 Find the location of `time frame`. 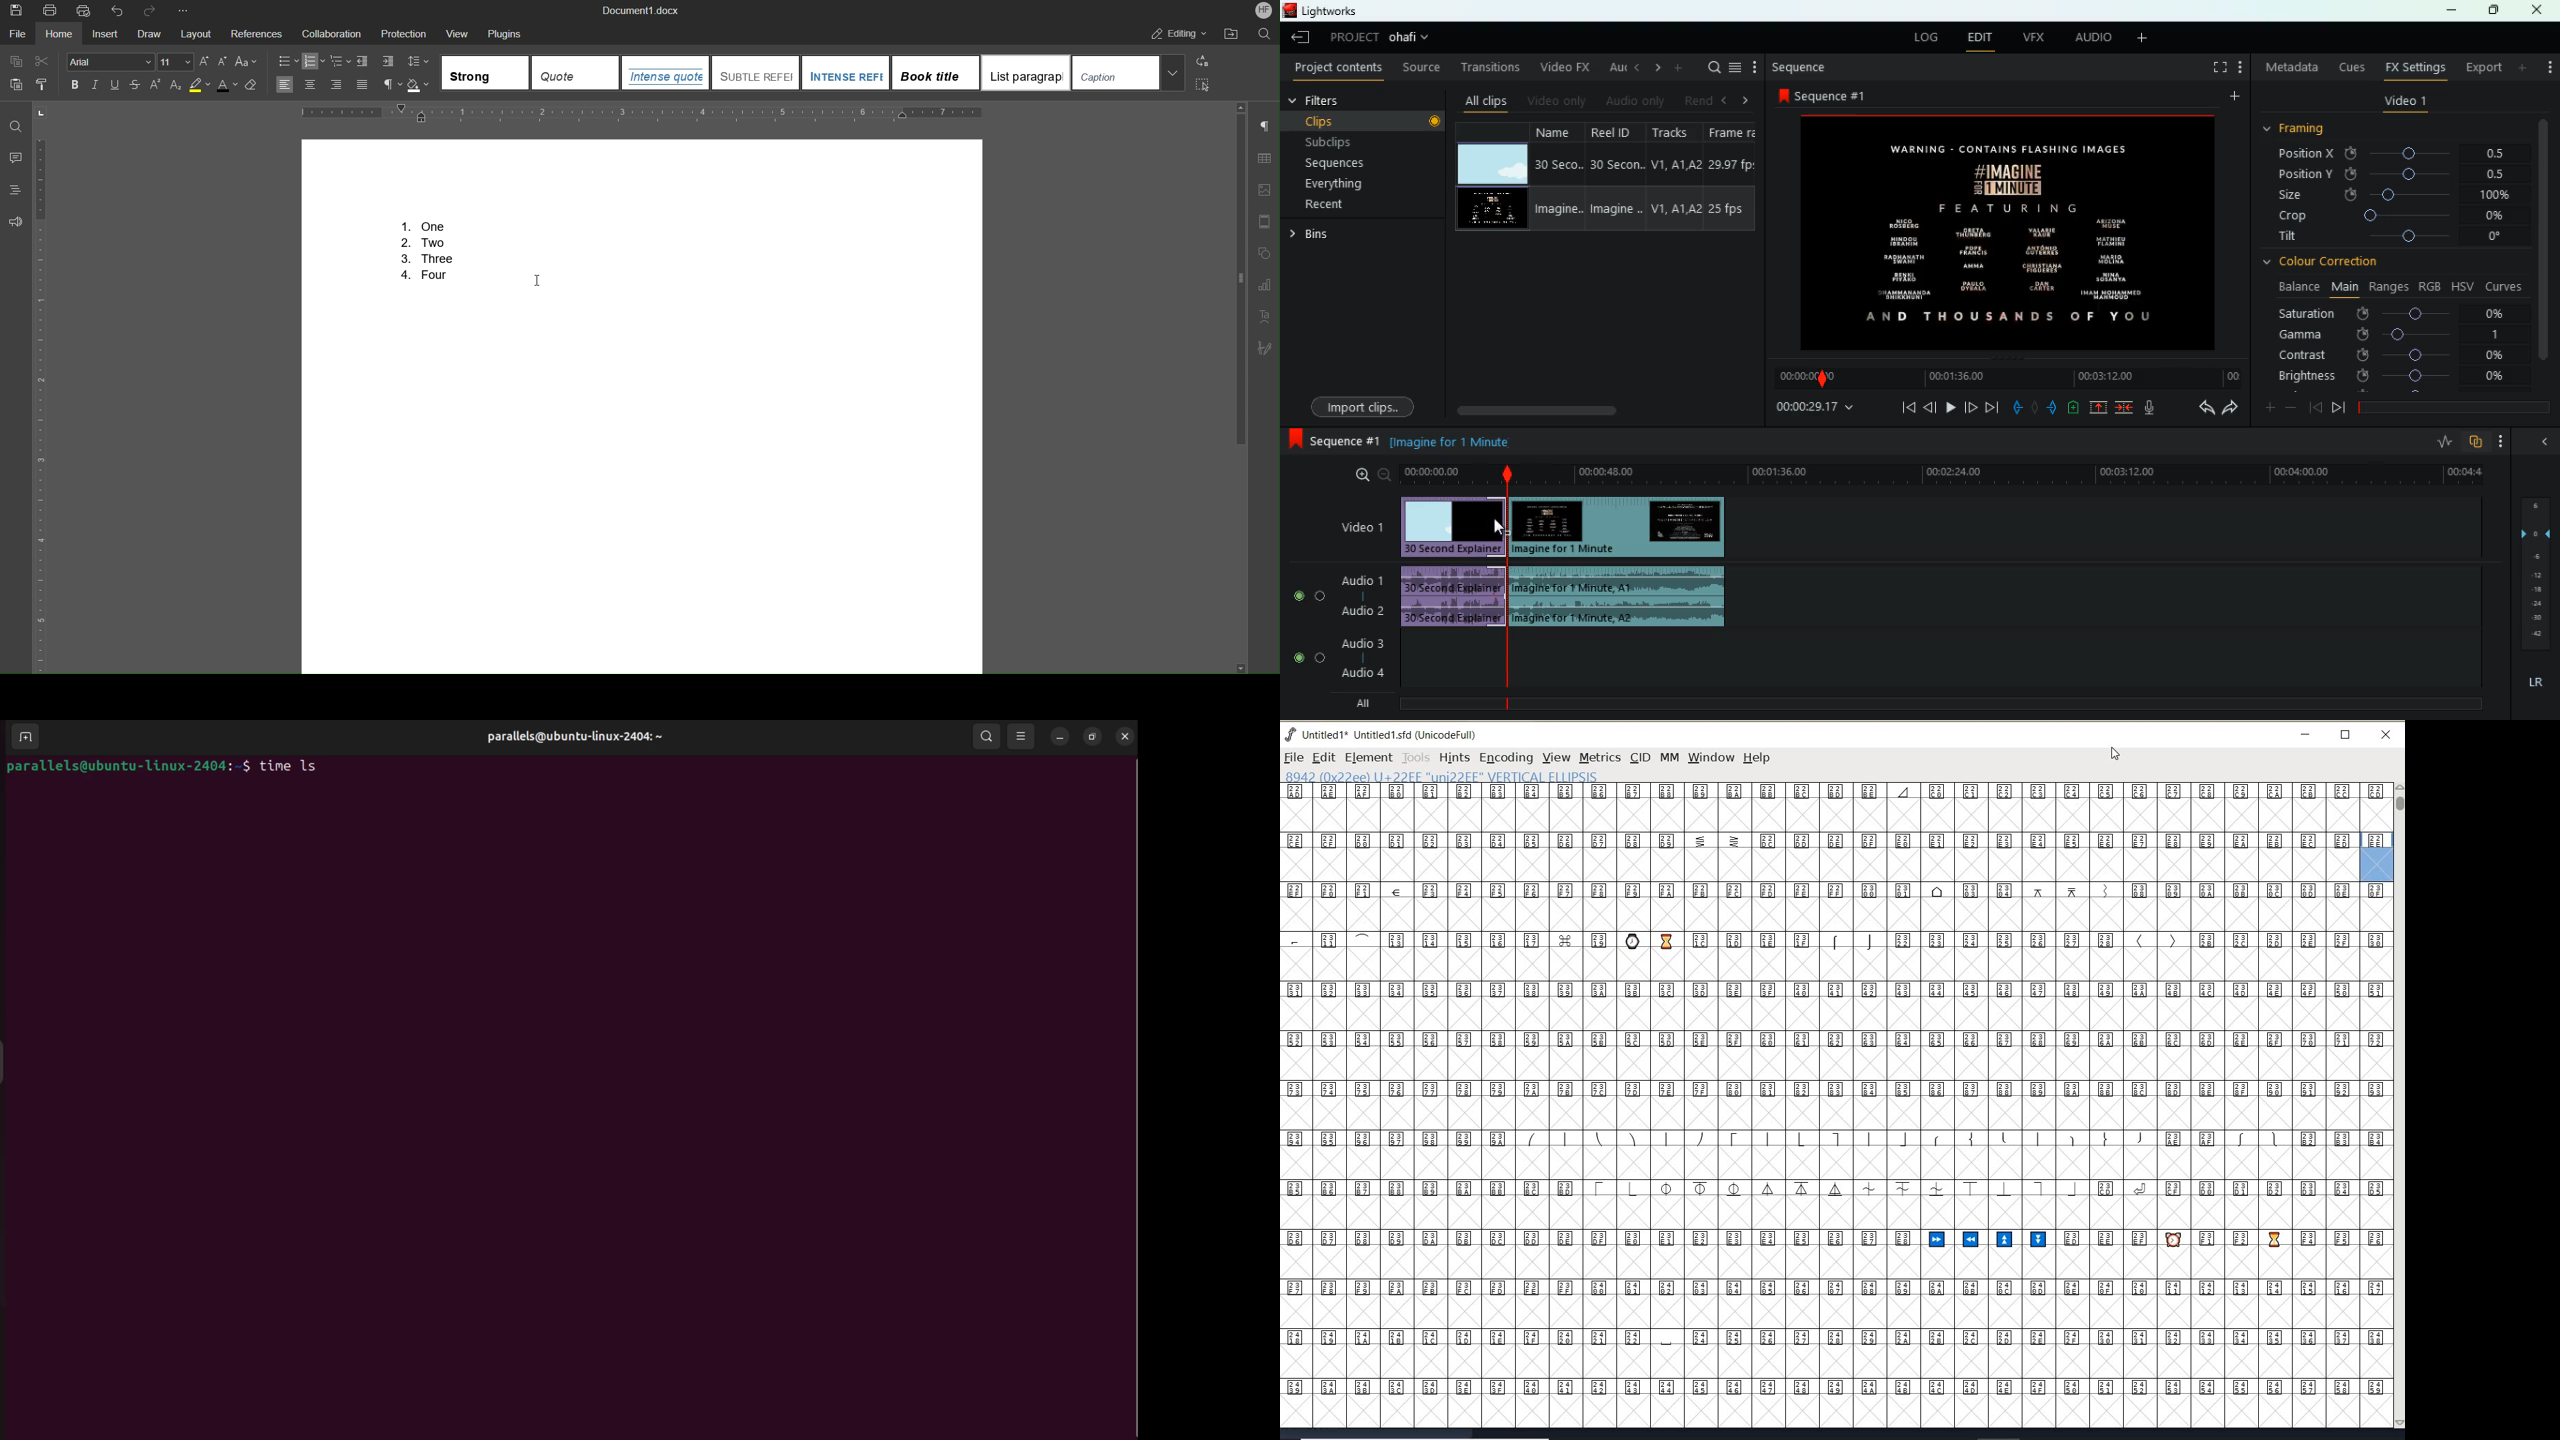

time frame is located at coordinates (2454, 408).